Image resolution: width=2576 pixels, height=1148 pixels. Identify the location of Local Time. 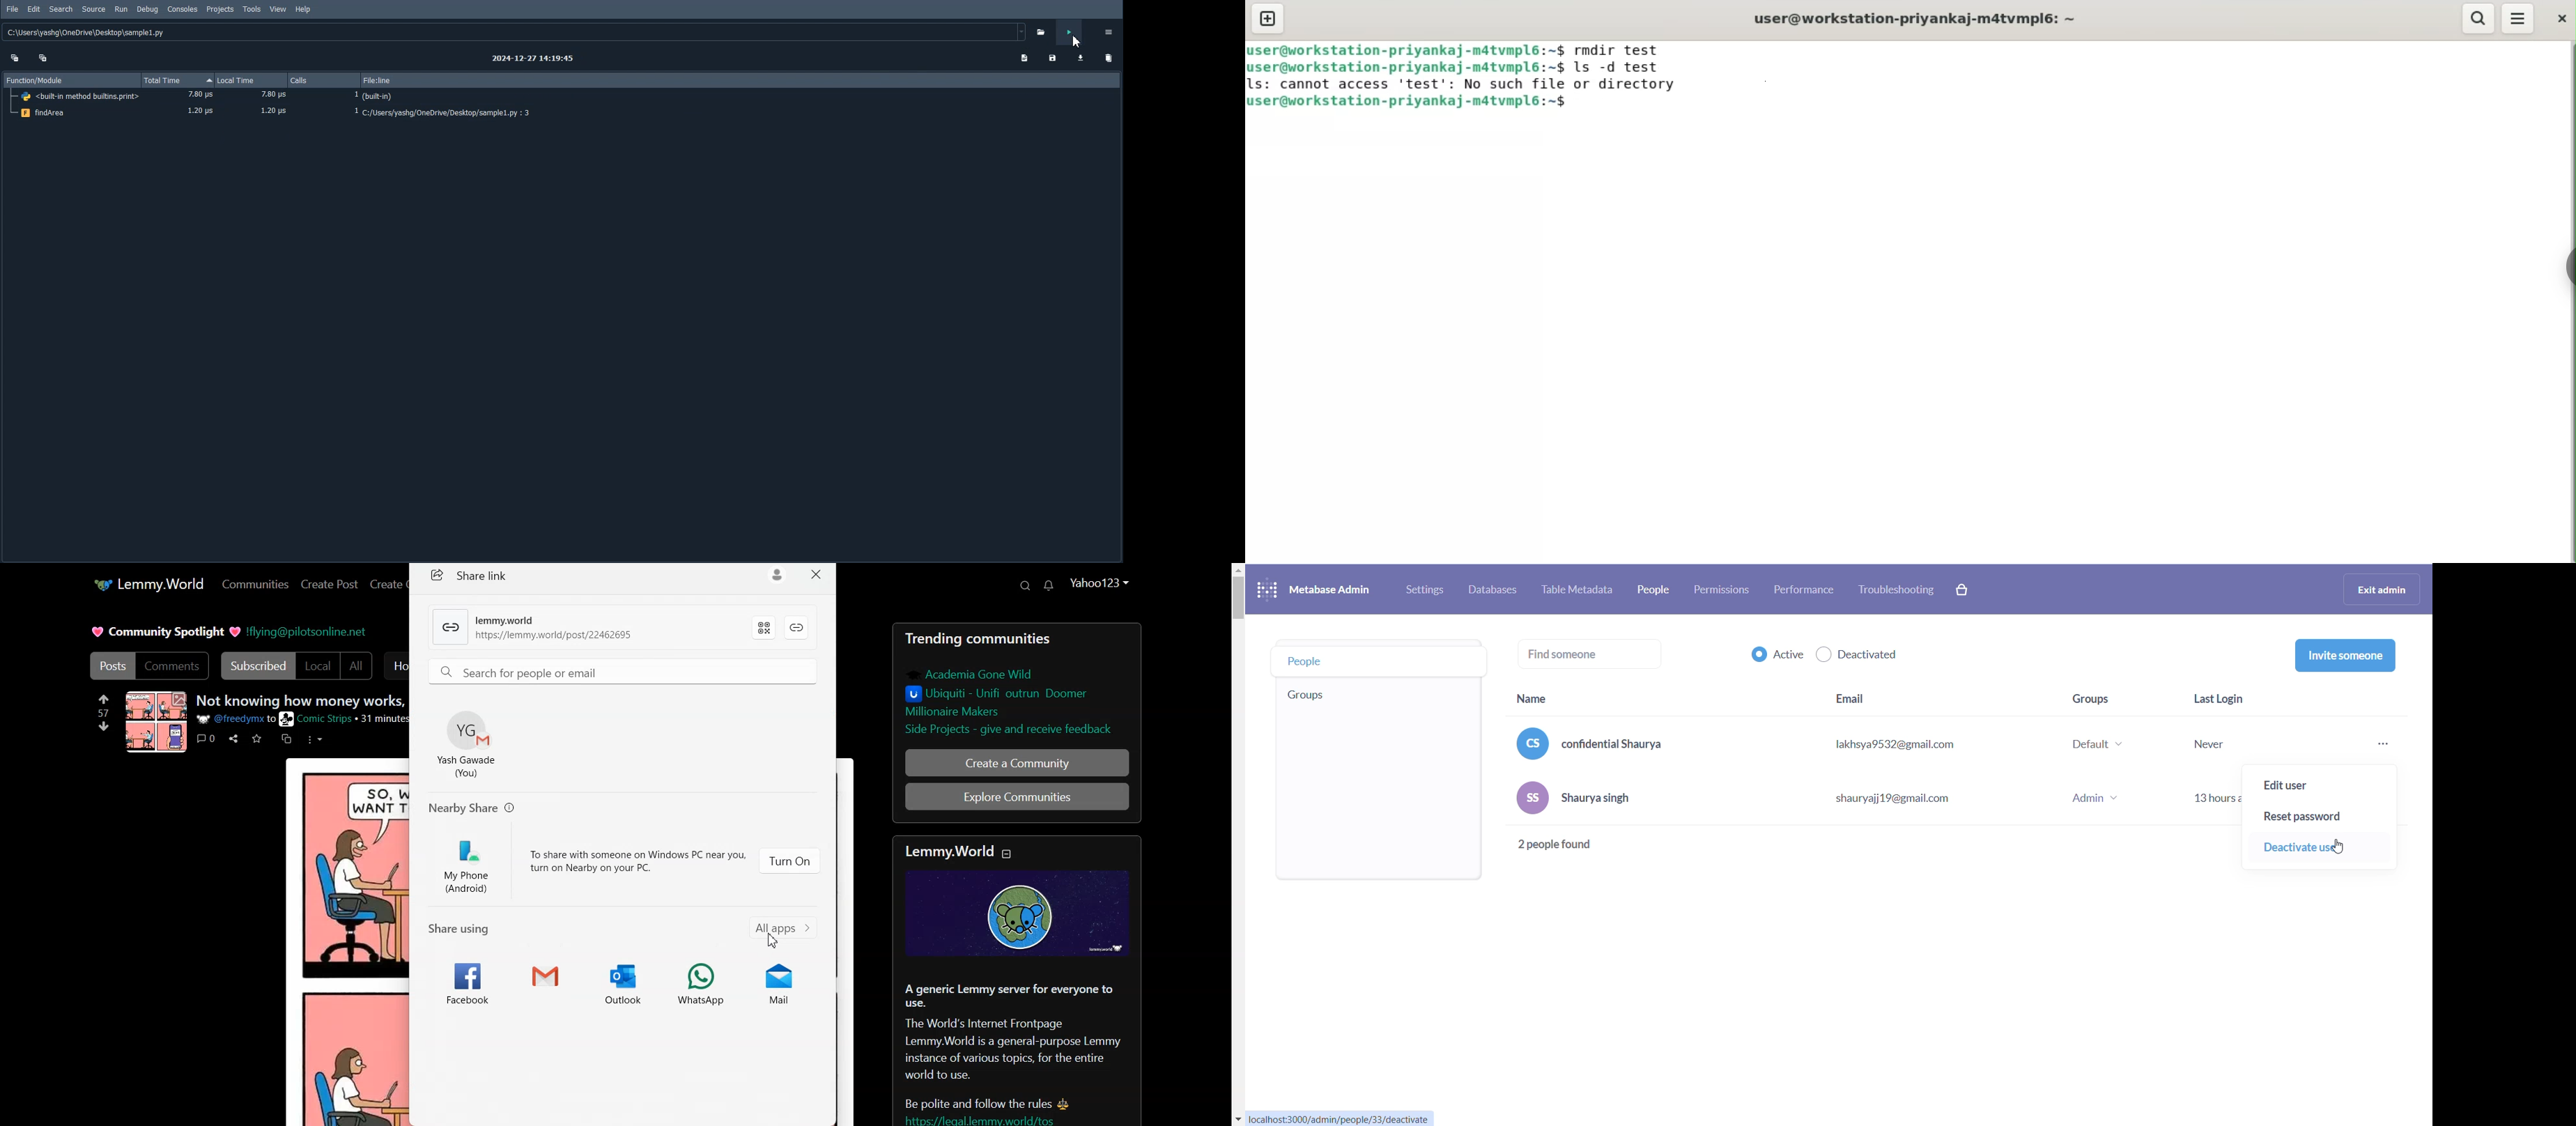
(251, 80).